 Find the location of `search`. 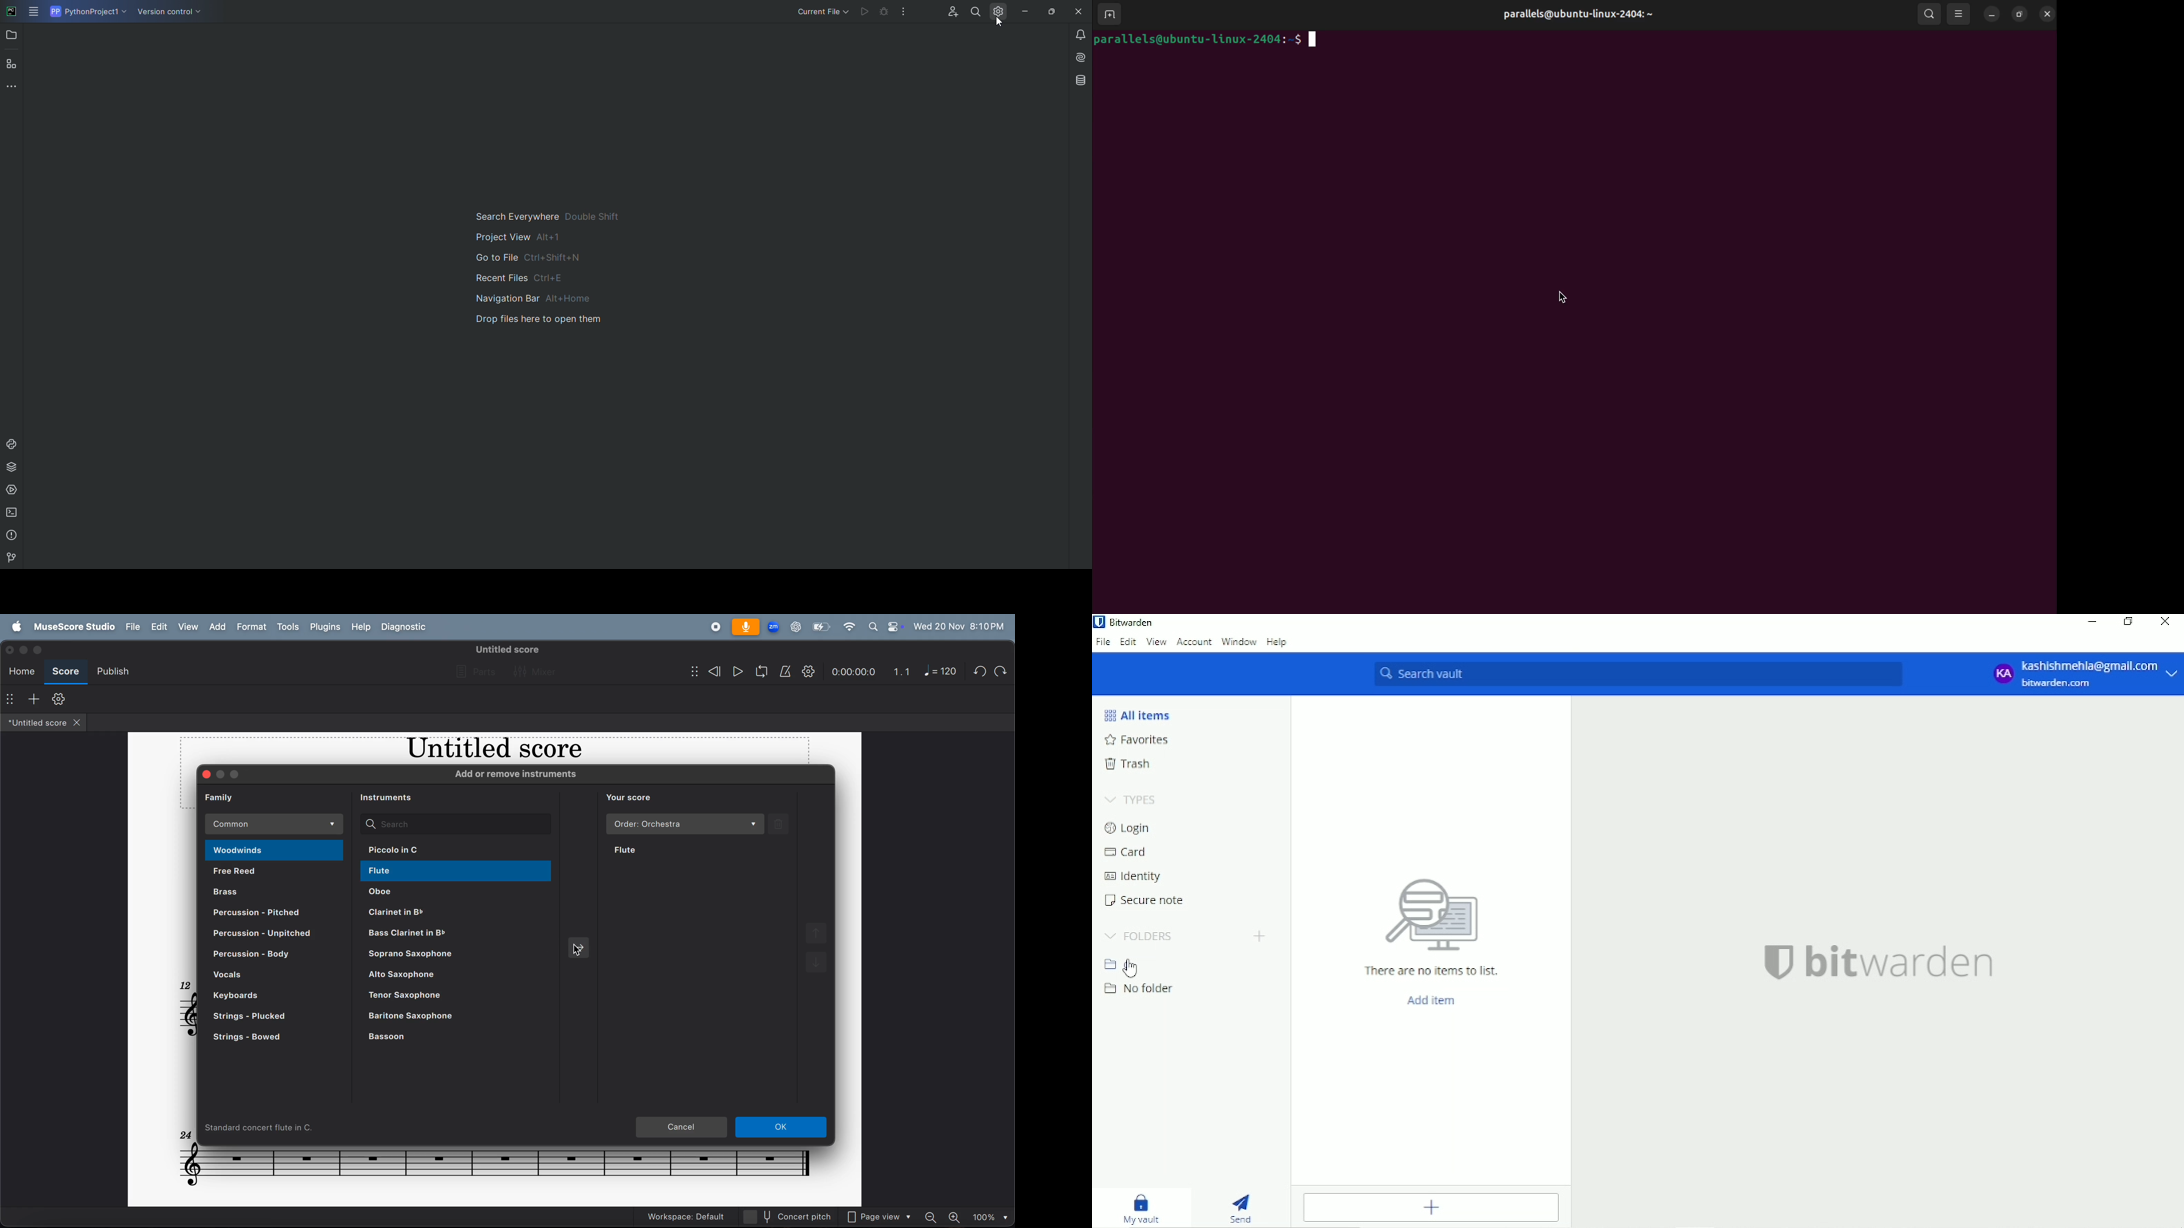

search is located at coordinates (455, 822).